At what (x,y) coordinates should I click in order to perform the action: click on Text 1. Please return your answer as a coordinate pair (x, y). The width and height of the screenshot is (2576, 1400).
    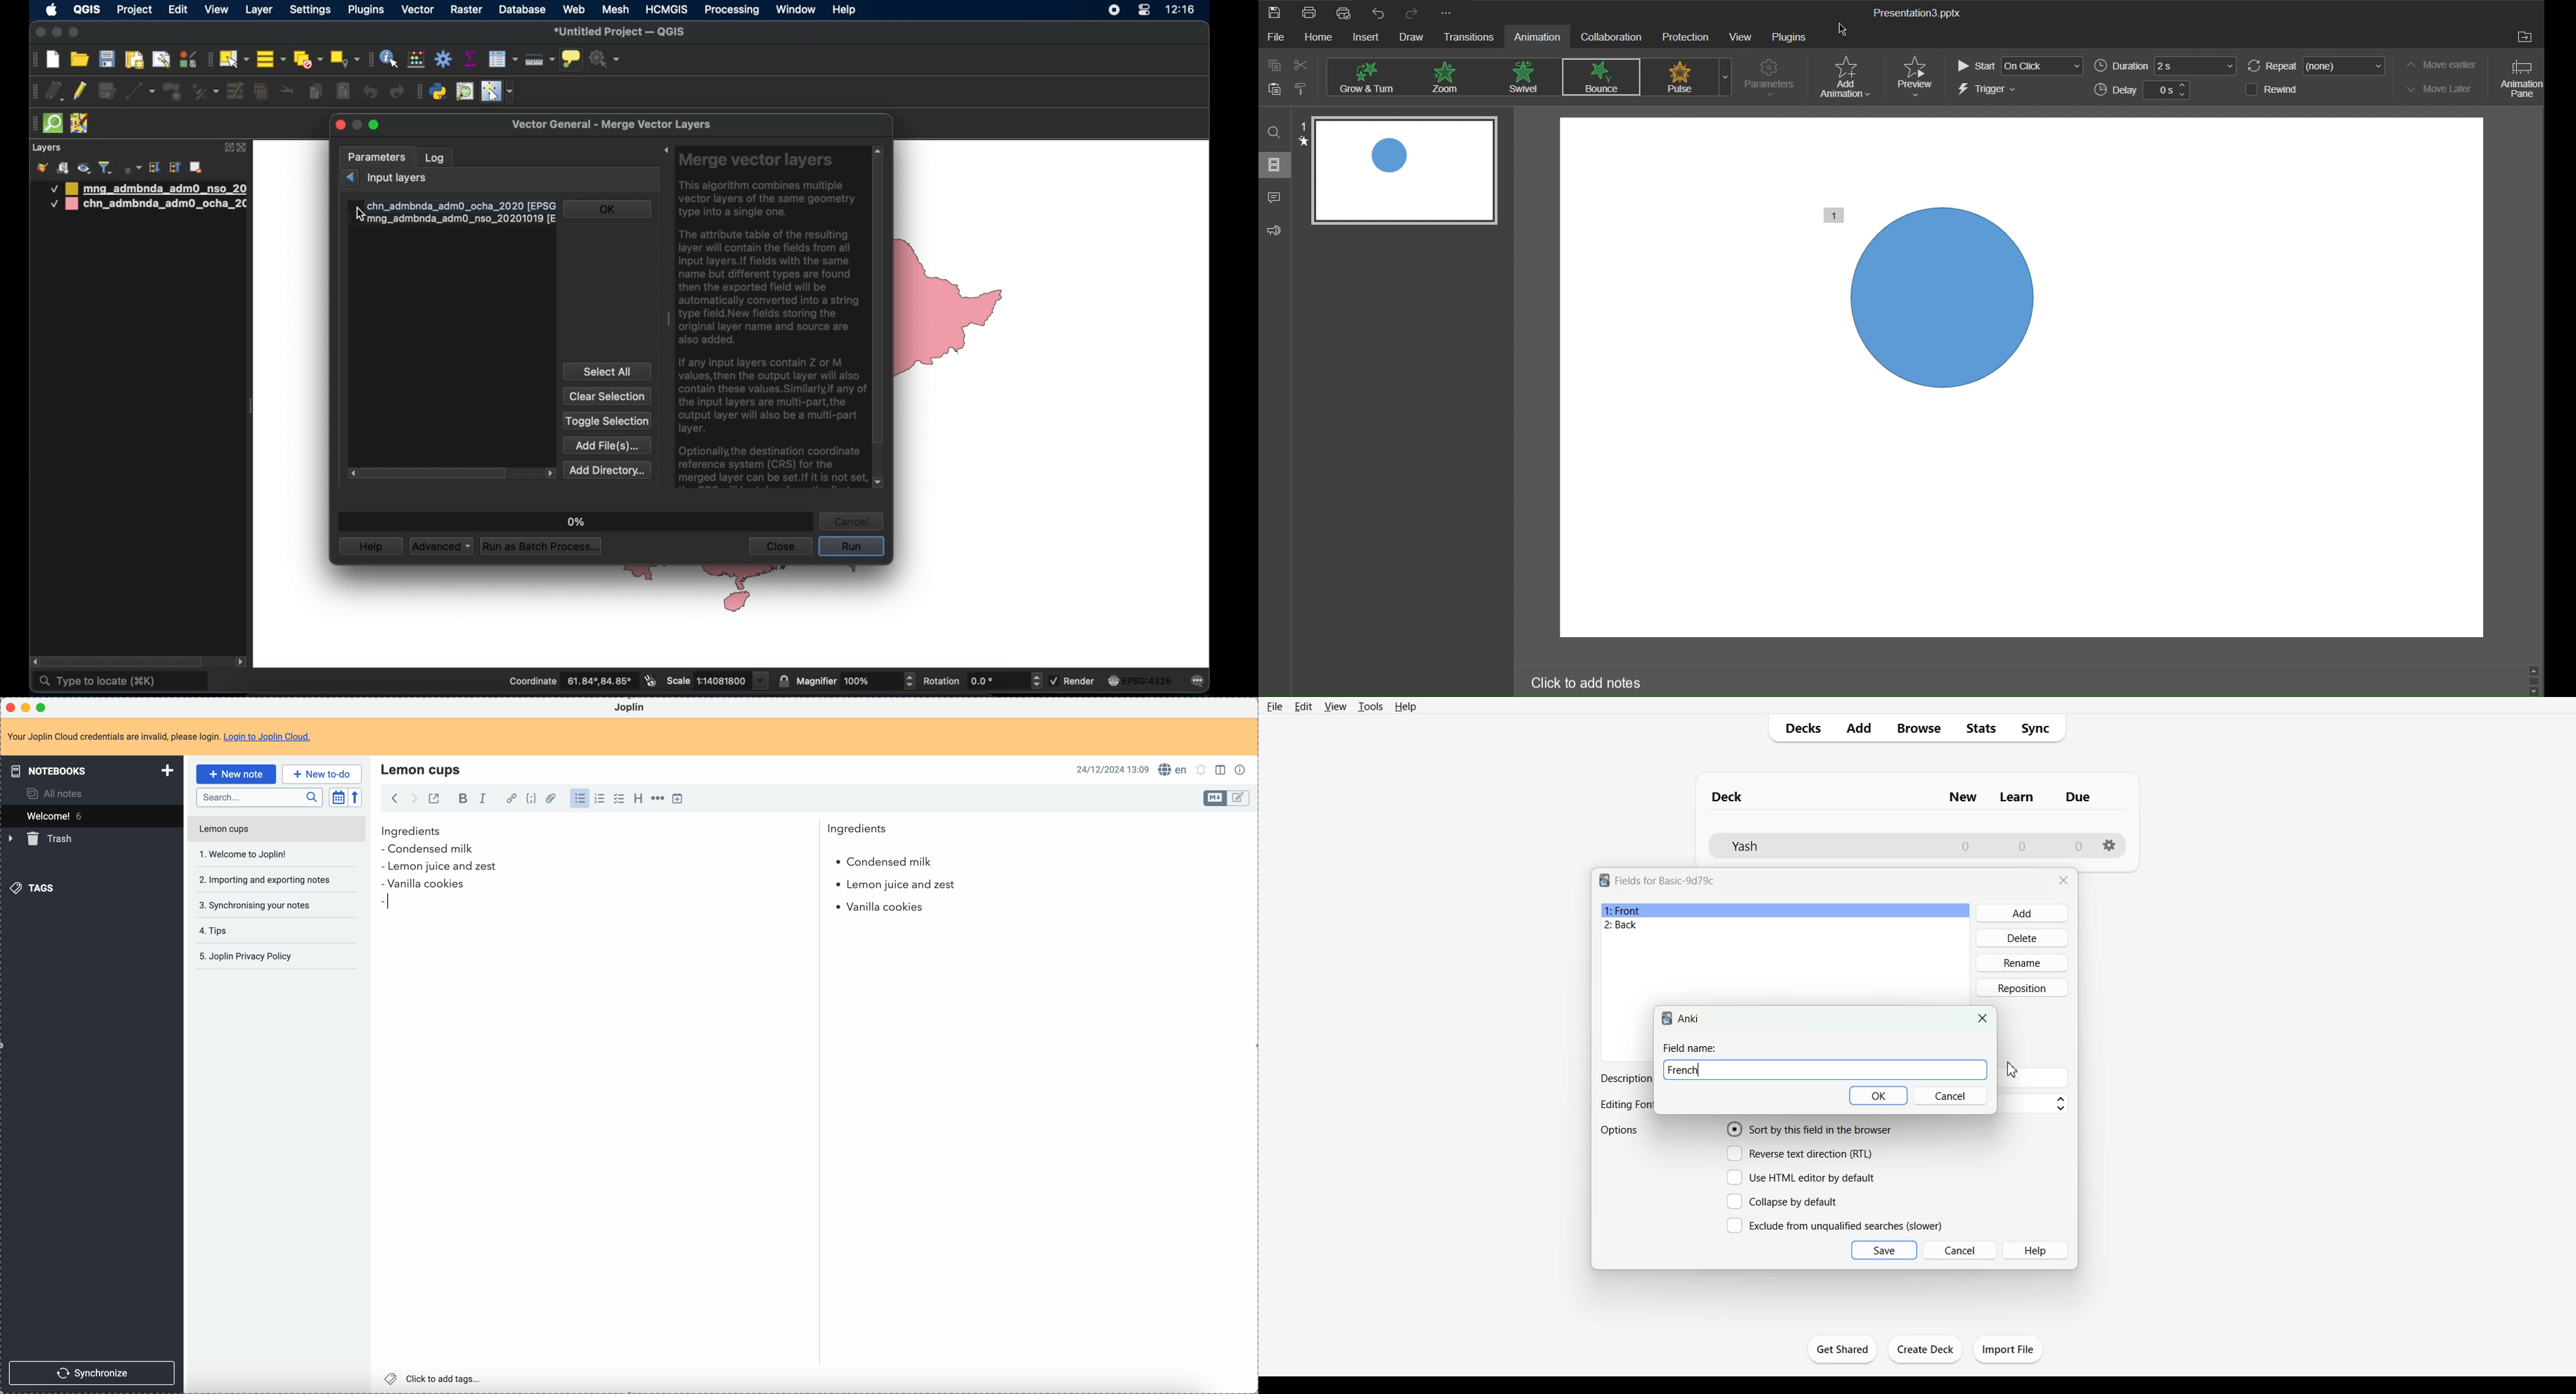
    Looking at the image, I should click on (1665, 880).